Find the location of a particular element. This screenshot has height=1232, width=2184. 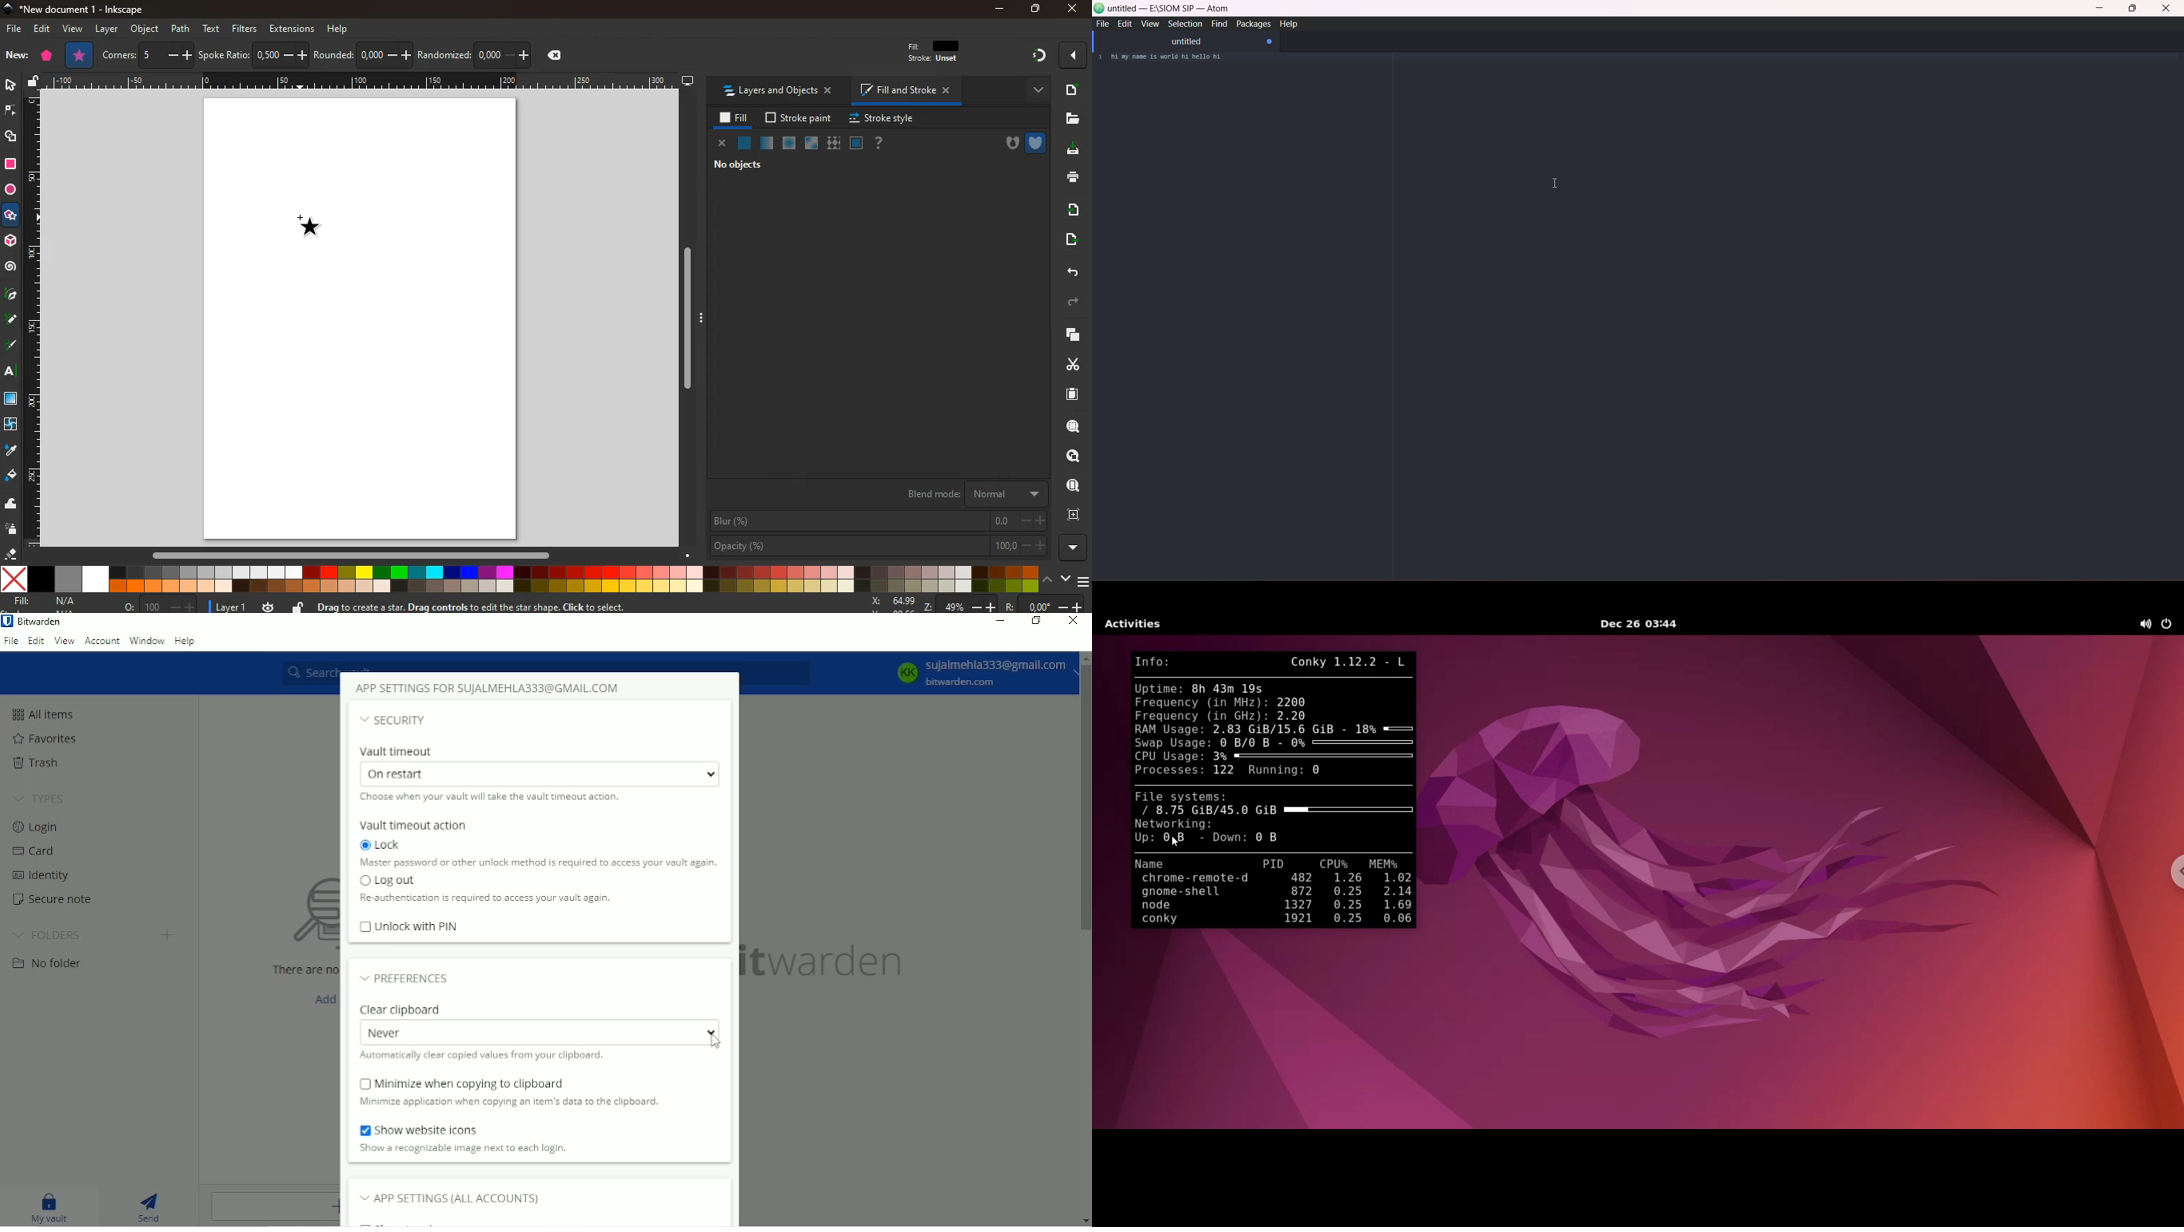

Lock is located at coordinates (384, 845).